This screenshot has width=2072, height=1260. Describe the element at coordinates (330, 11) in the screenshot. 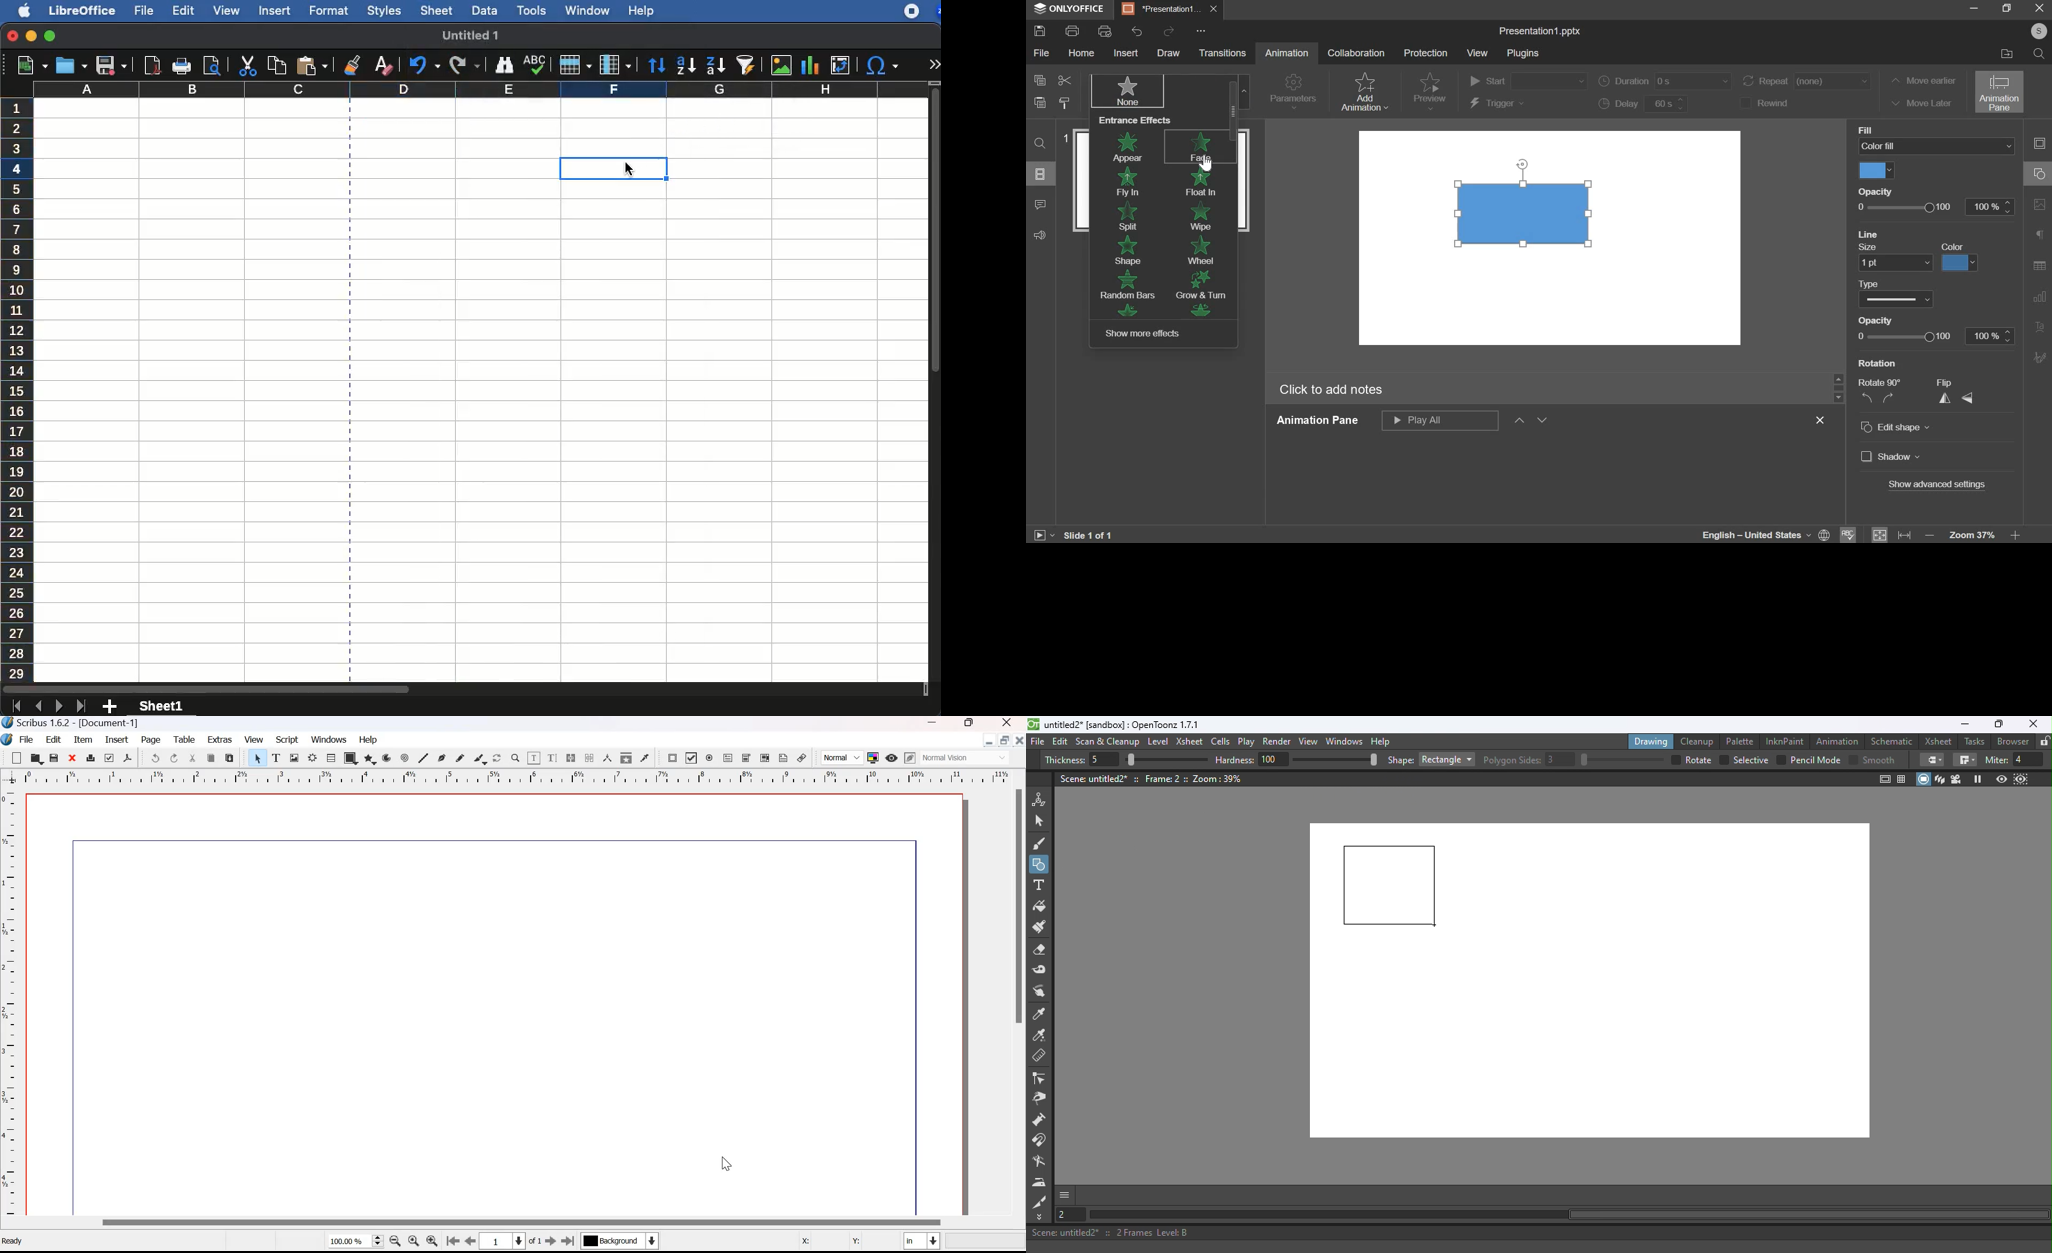

I see `format` at that location.